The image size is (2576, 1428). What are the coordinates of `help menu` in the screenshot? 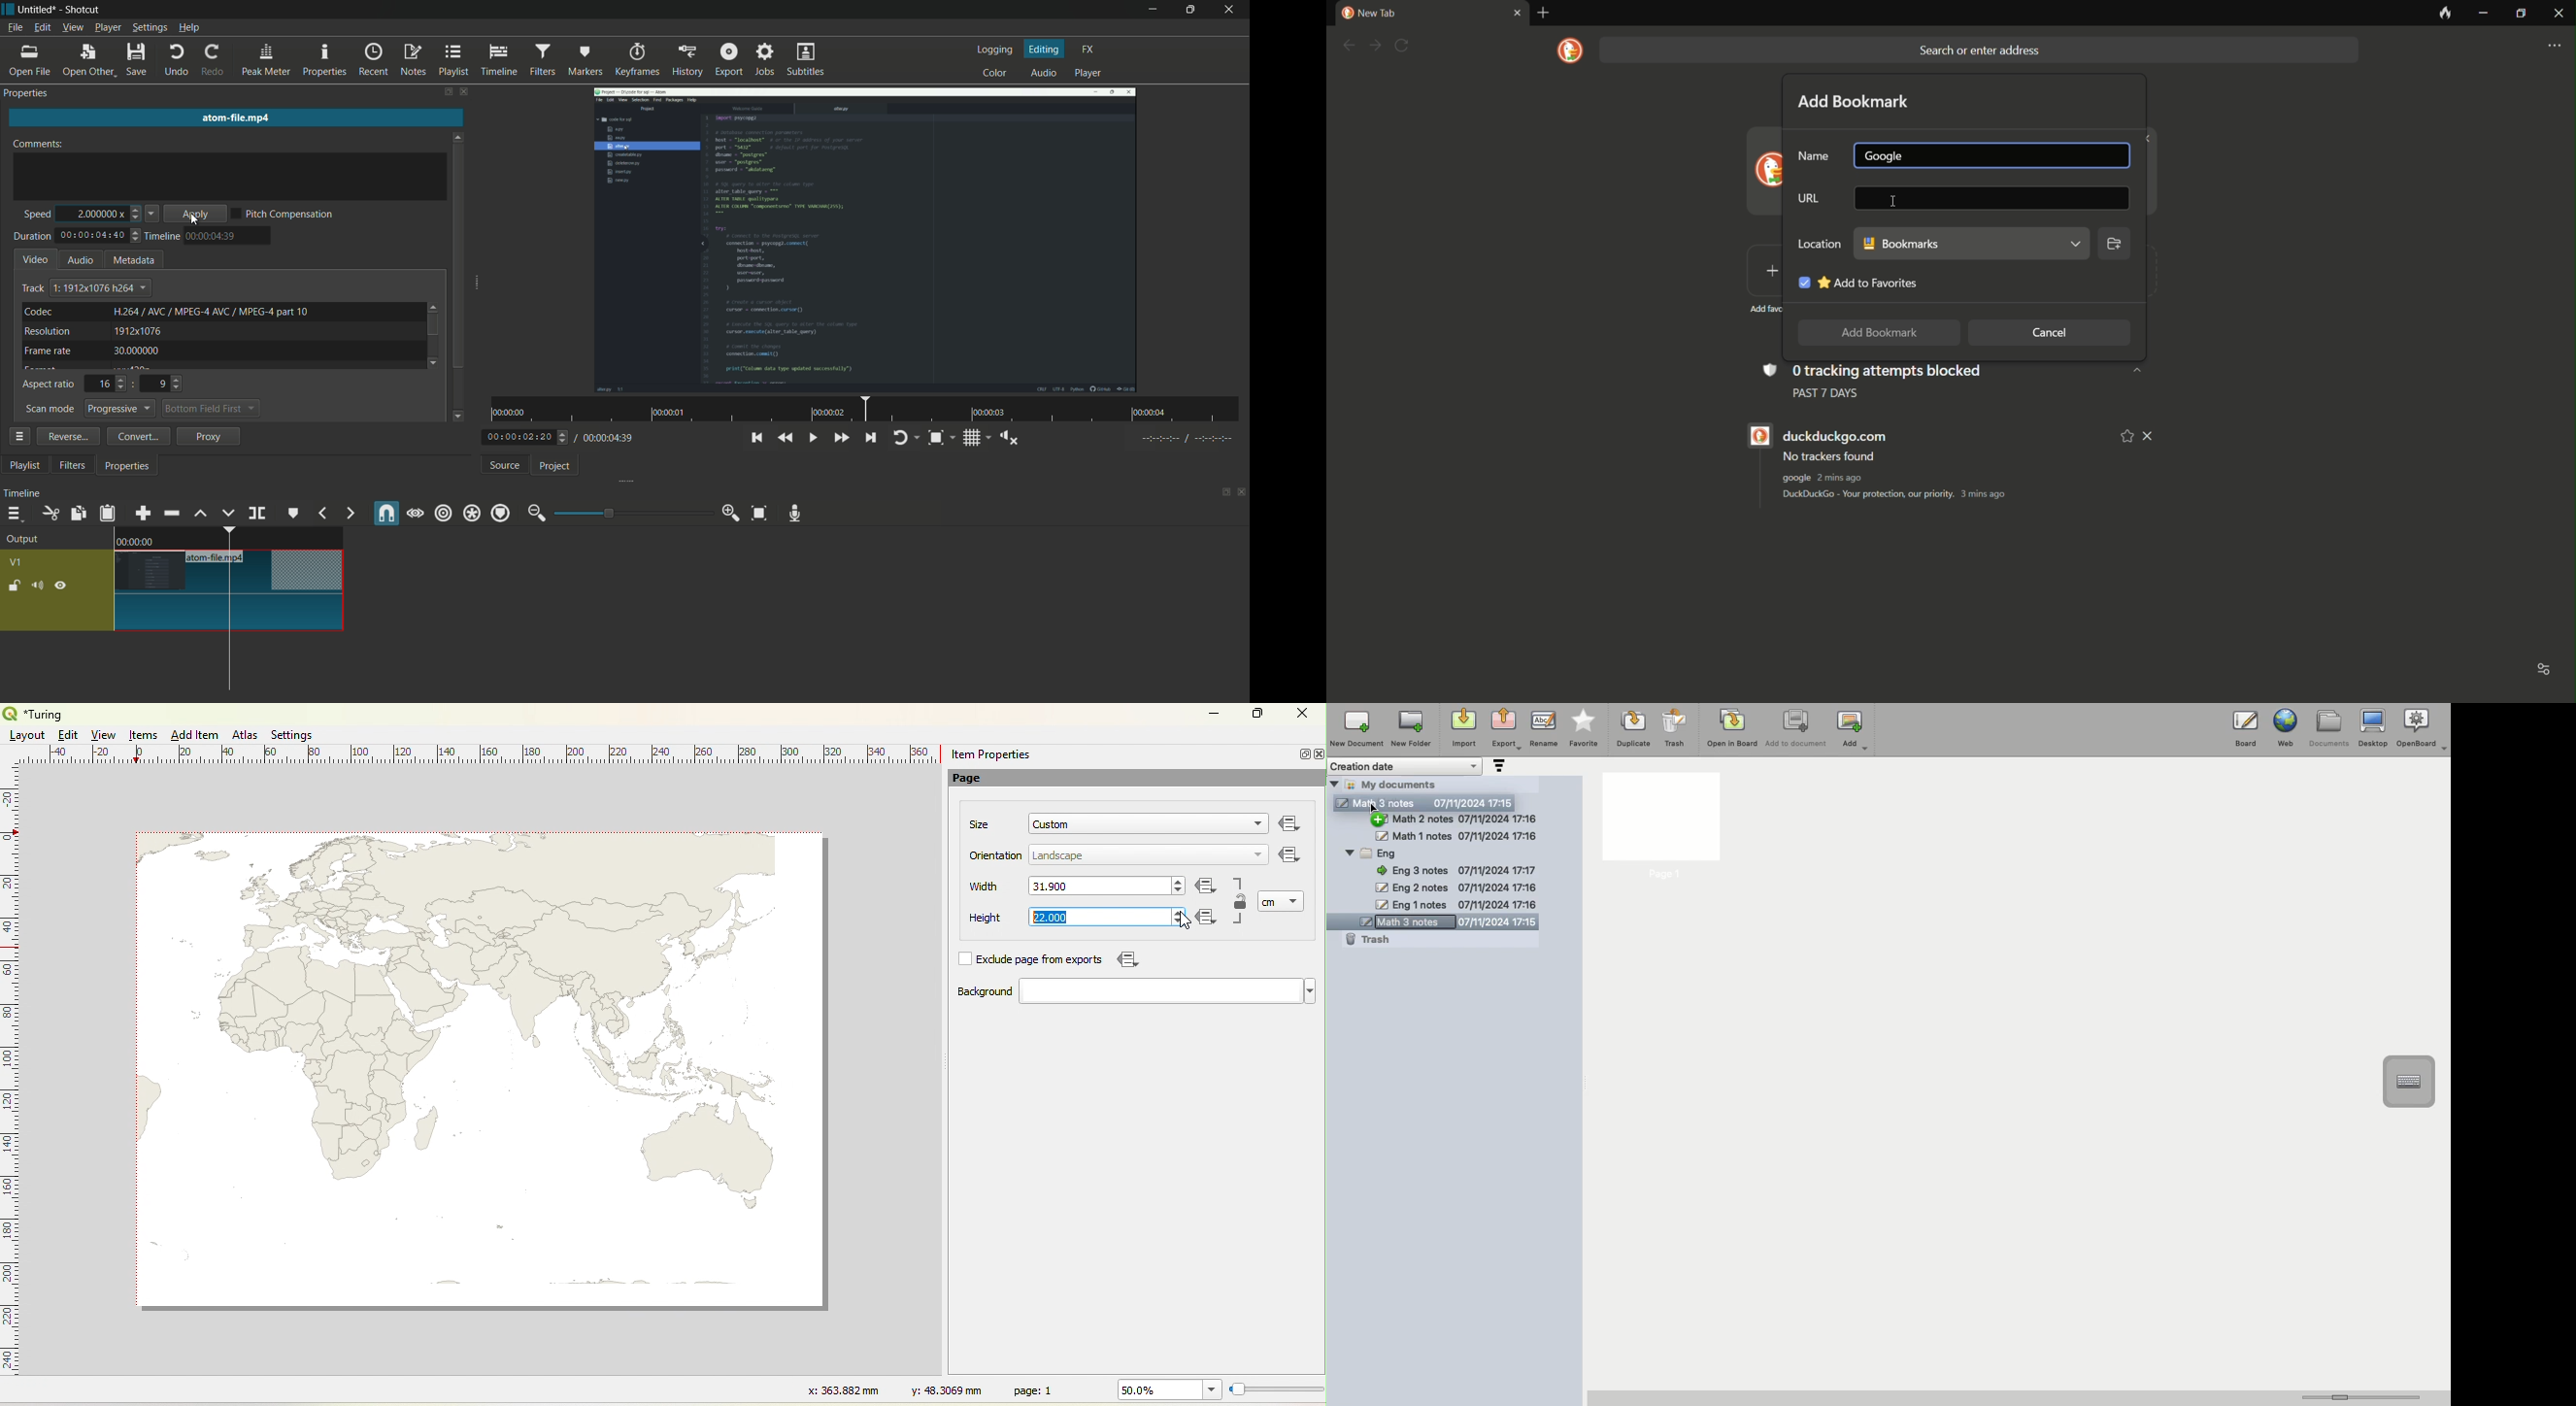 It's located at (189, 27).